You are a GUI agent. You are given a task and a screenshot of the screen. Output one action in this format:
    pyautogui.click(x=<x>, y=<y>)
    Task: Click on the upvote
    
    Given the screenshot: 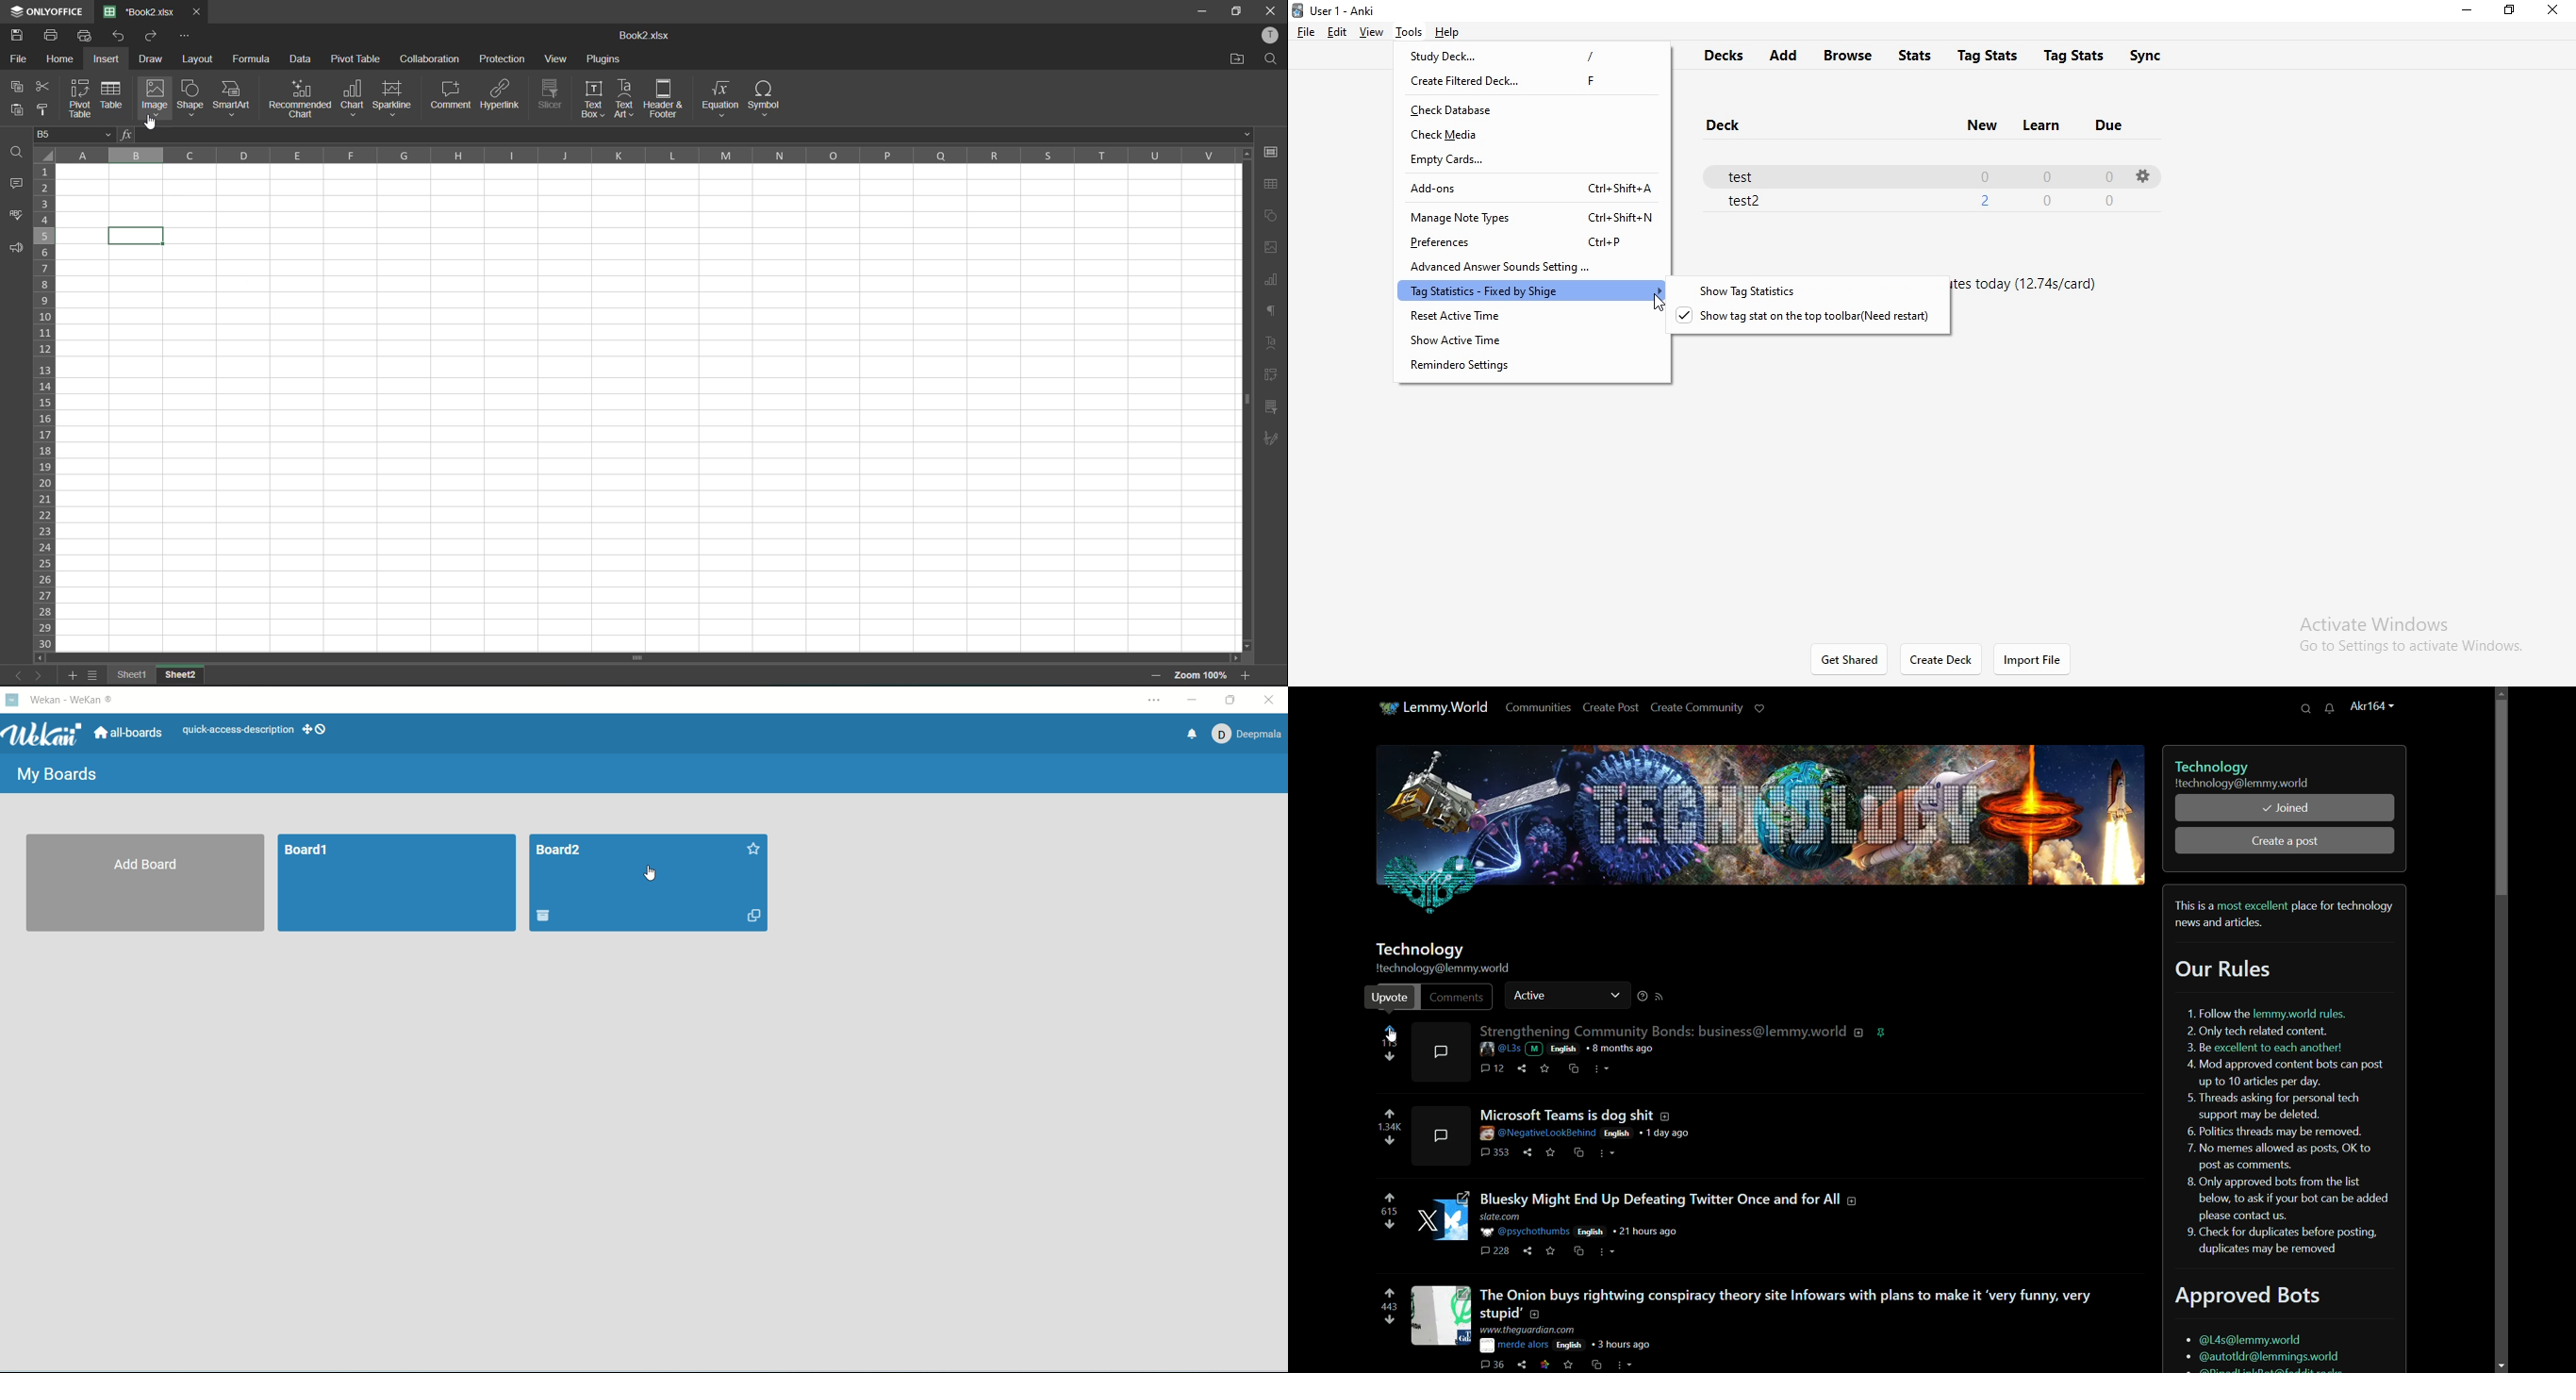 What is the action you would take?
    pyautogui.click(x=1390, y=1292)
    